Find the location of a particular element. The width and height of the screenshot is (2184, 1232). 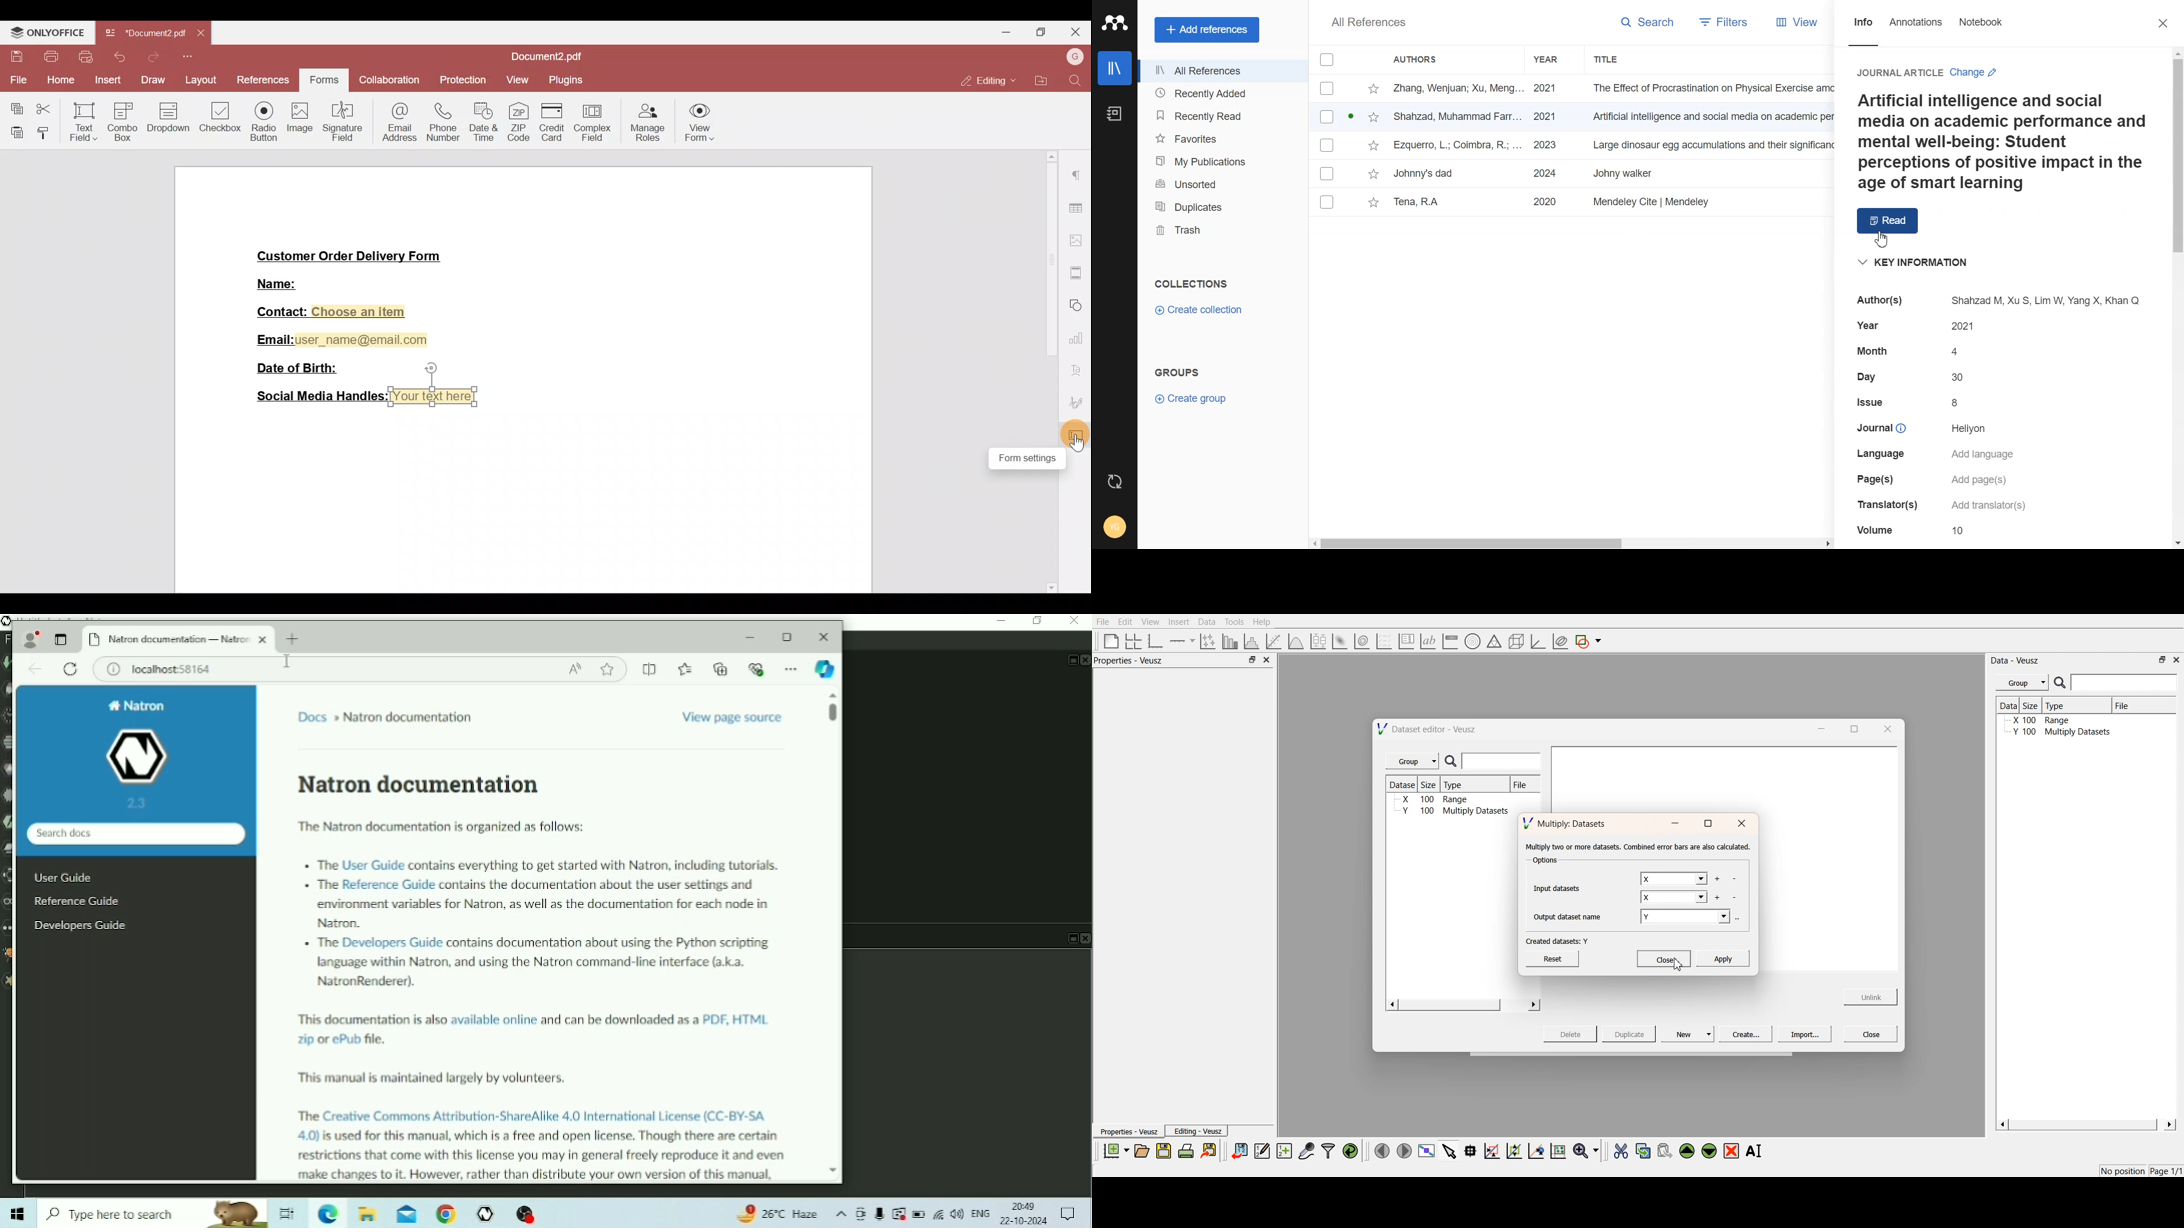

copy the selected widgets is located at coordinates (1643, 1150).